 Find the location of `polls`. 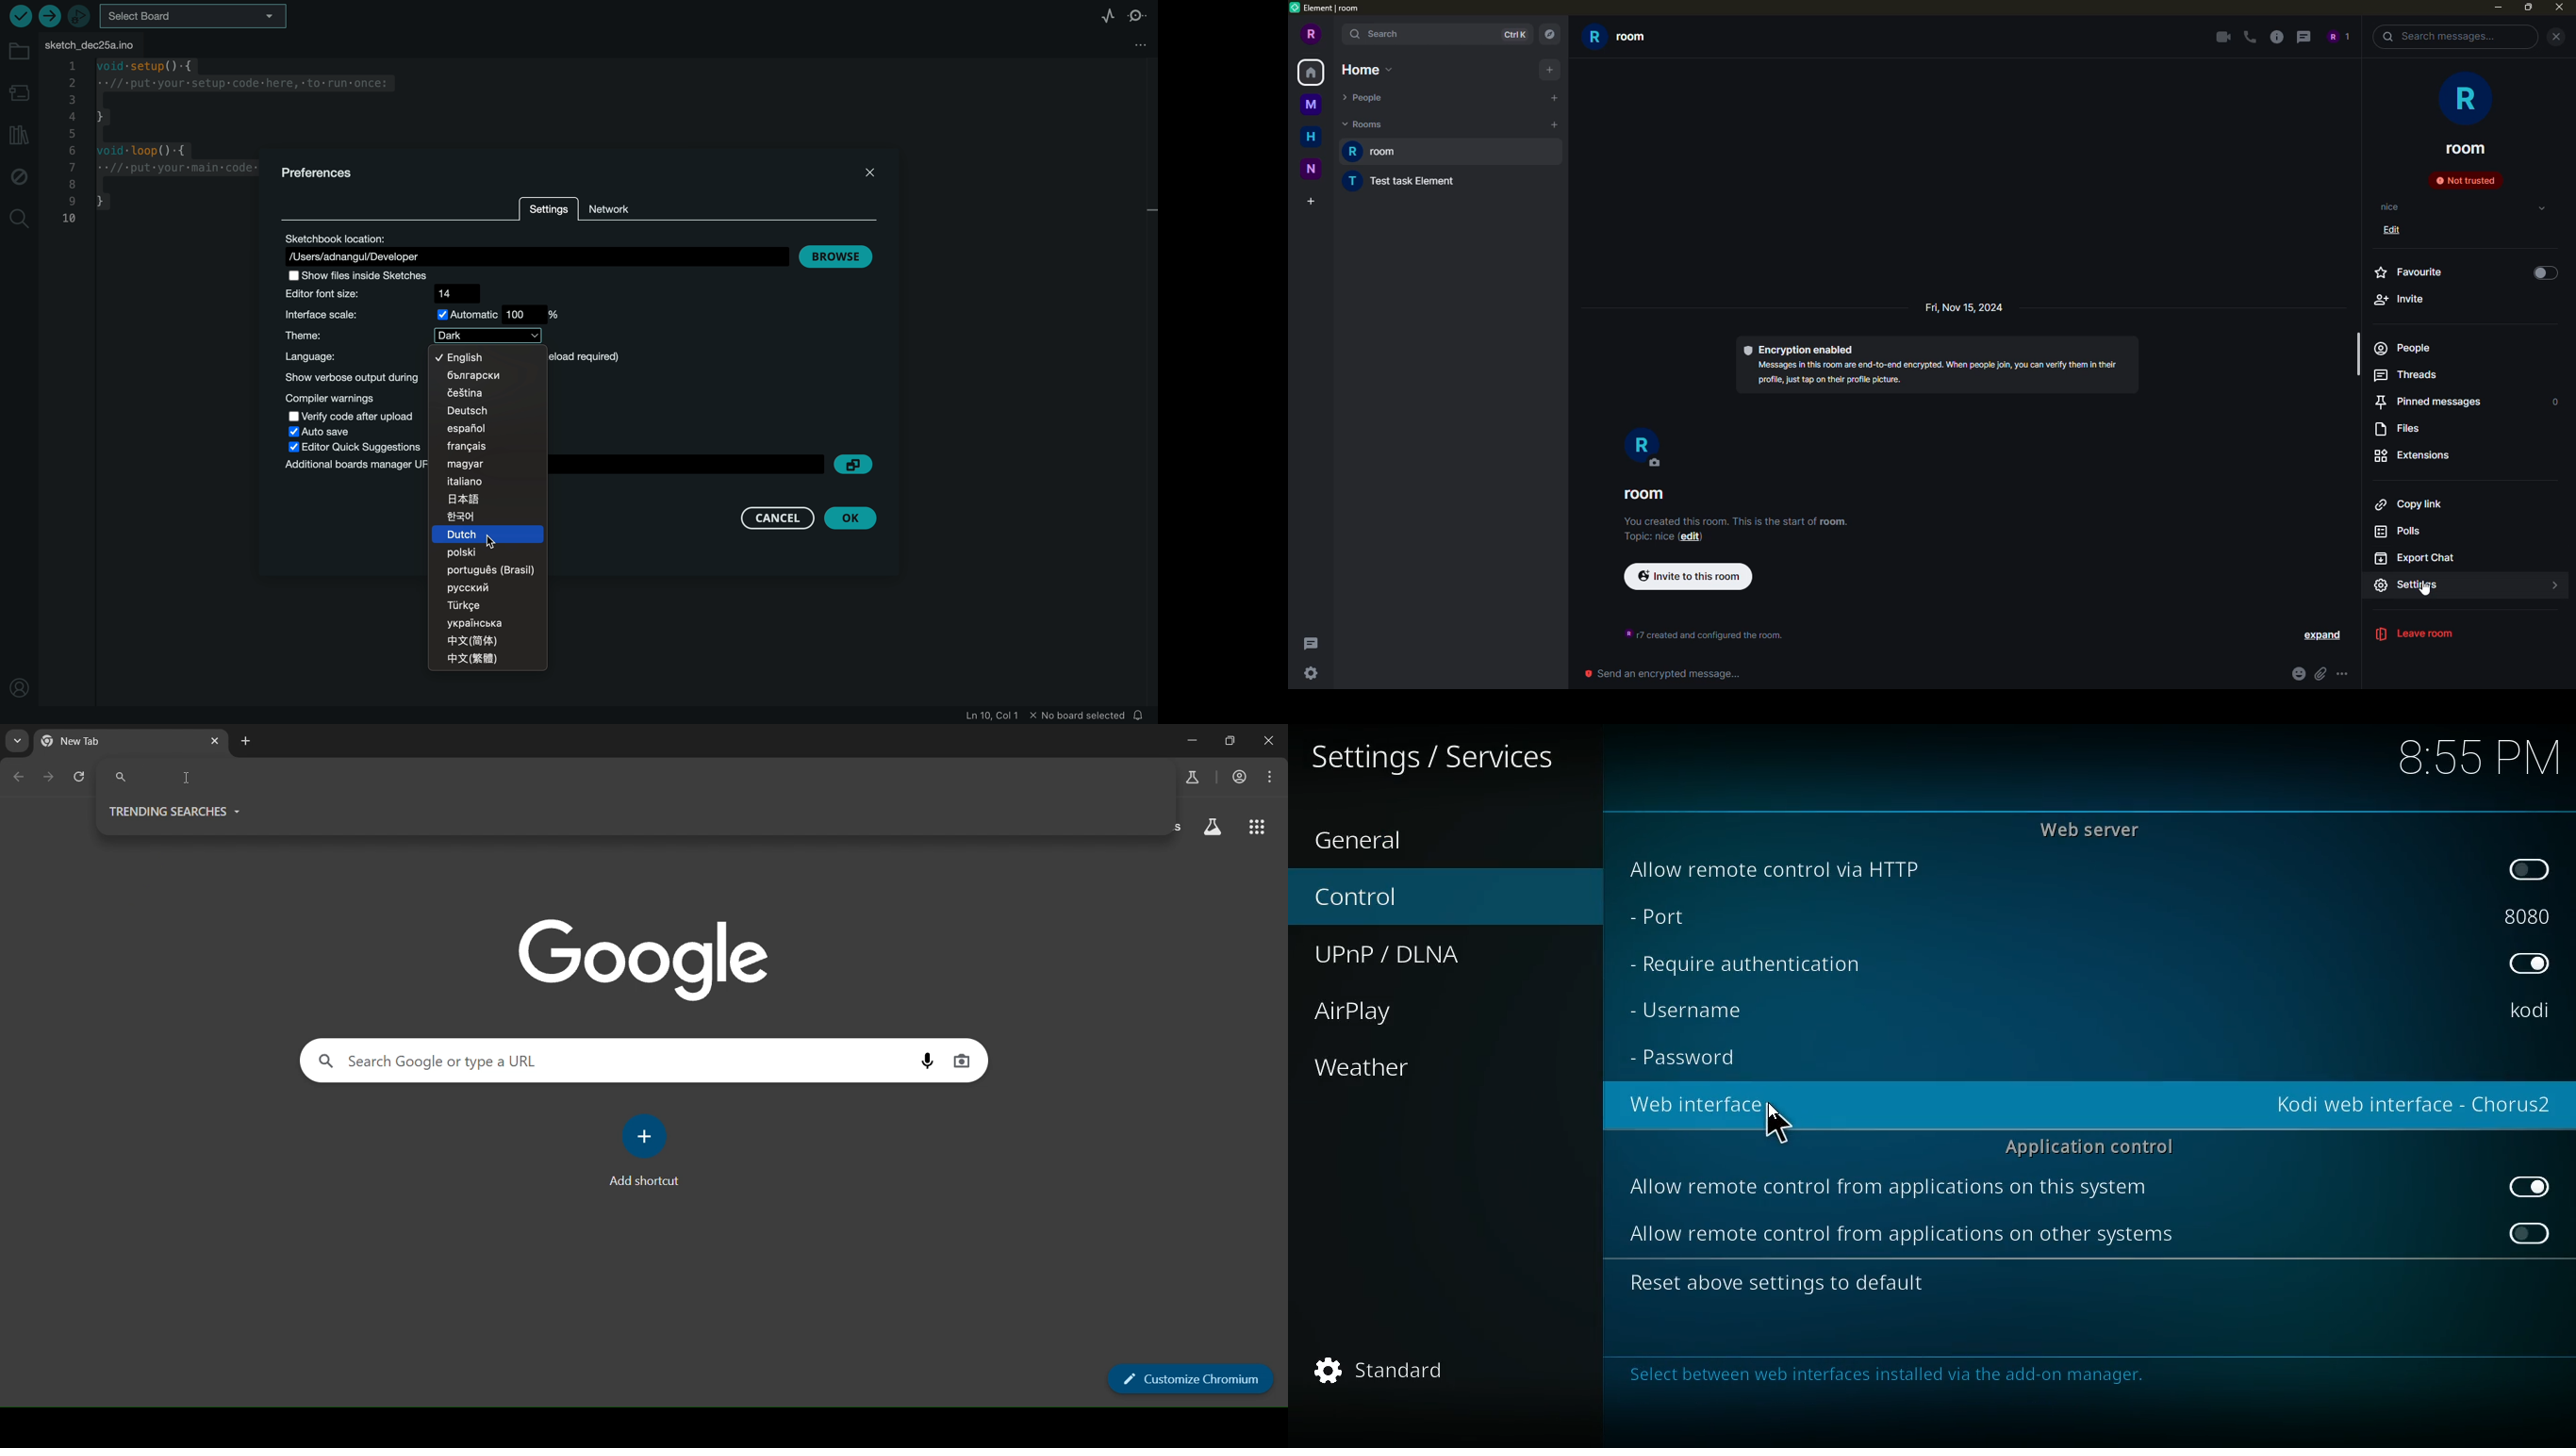

polls is located at coordinates (2406, 533).